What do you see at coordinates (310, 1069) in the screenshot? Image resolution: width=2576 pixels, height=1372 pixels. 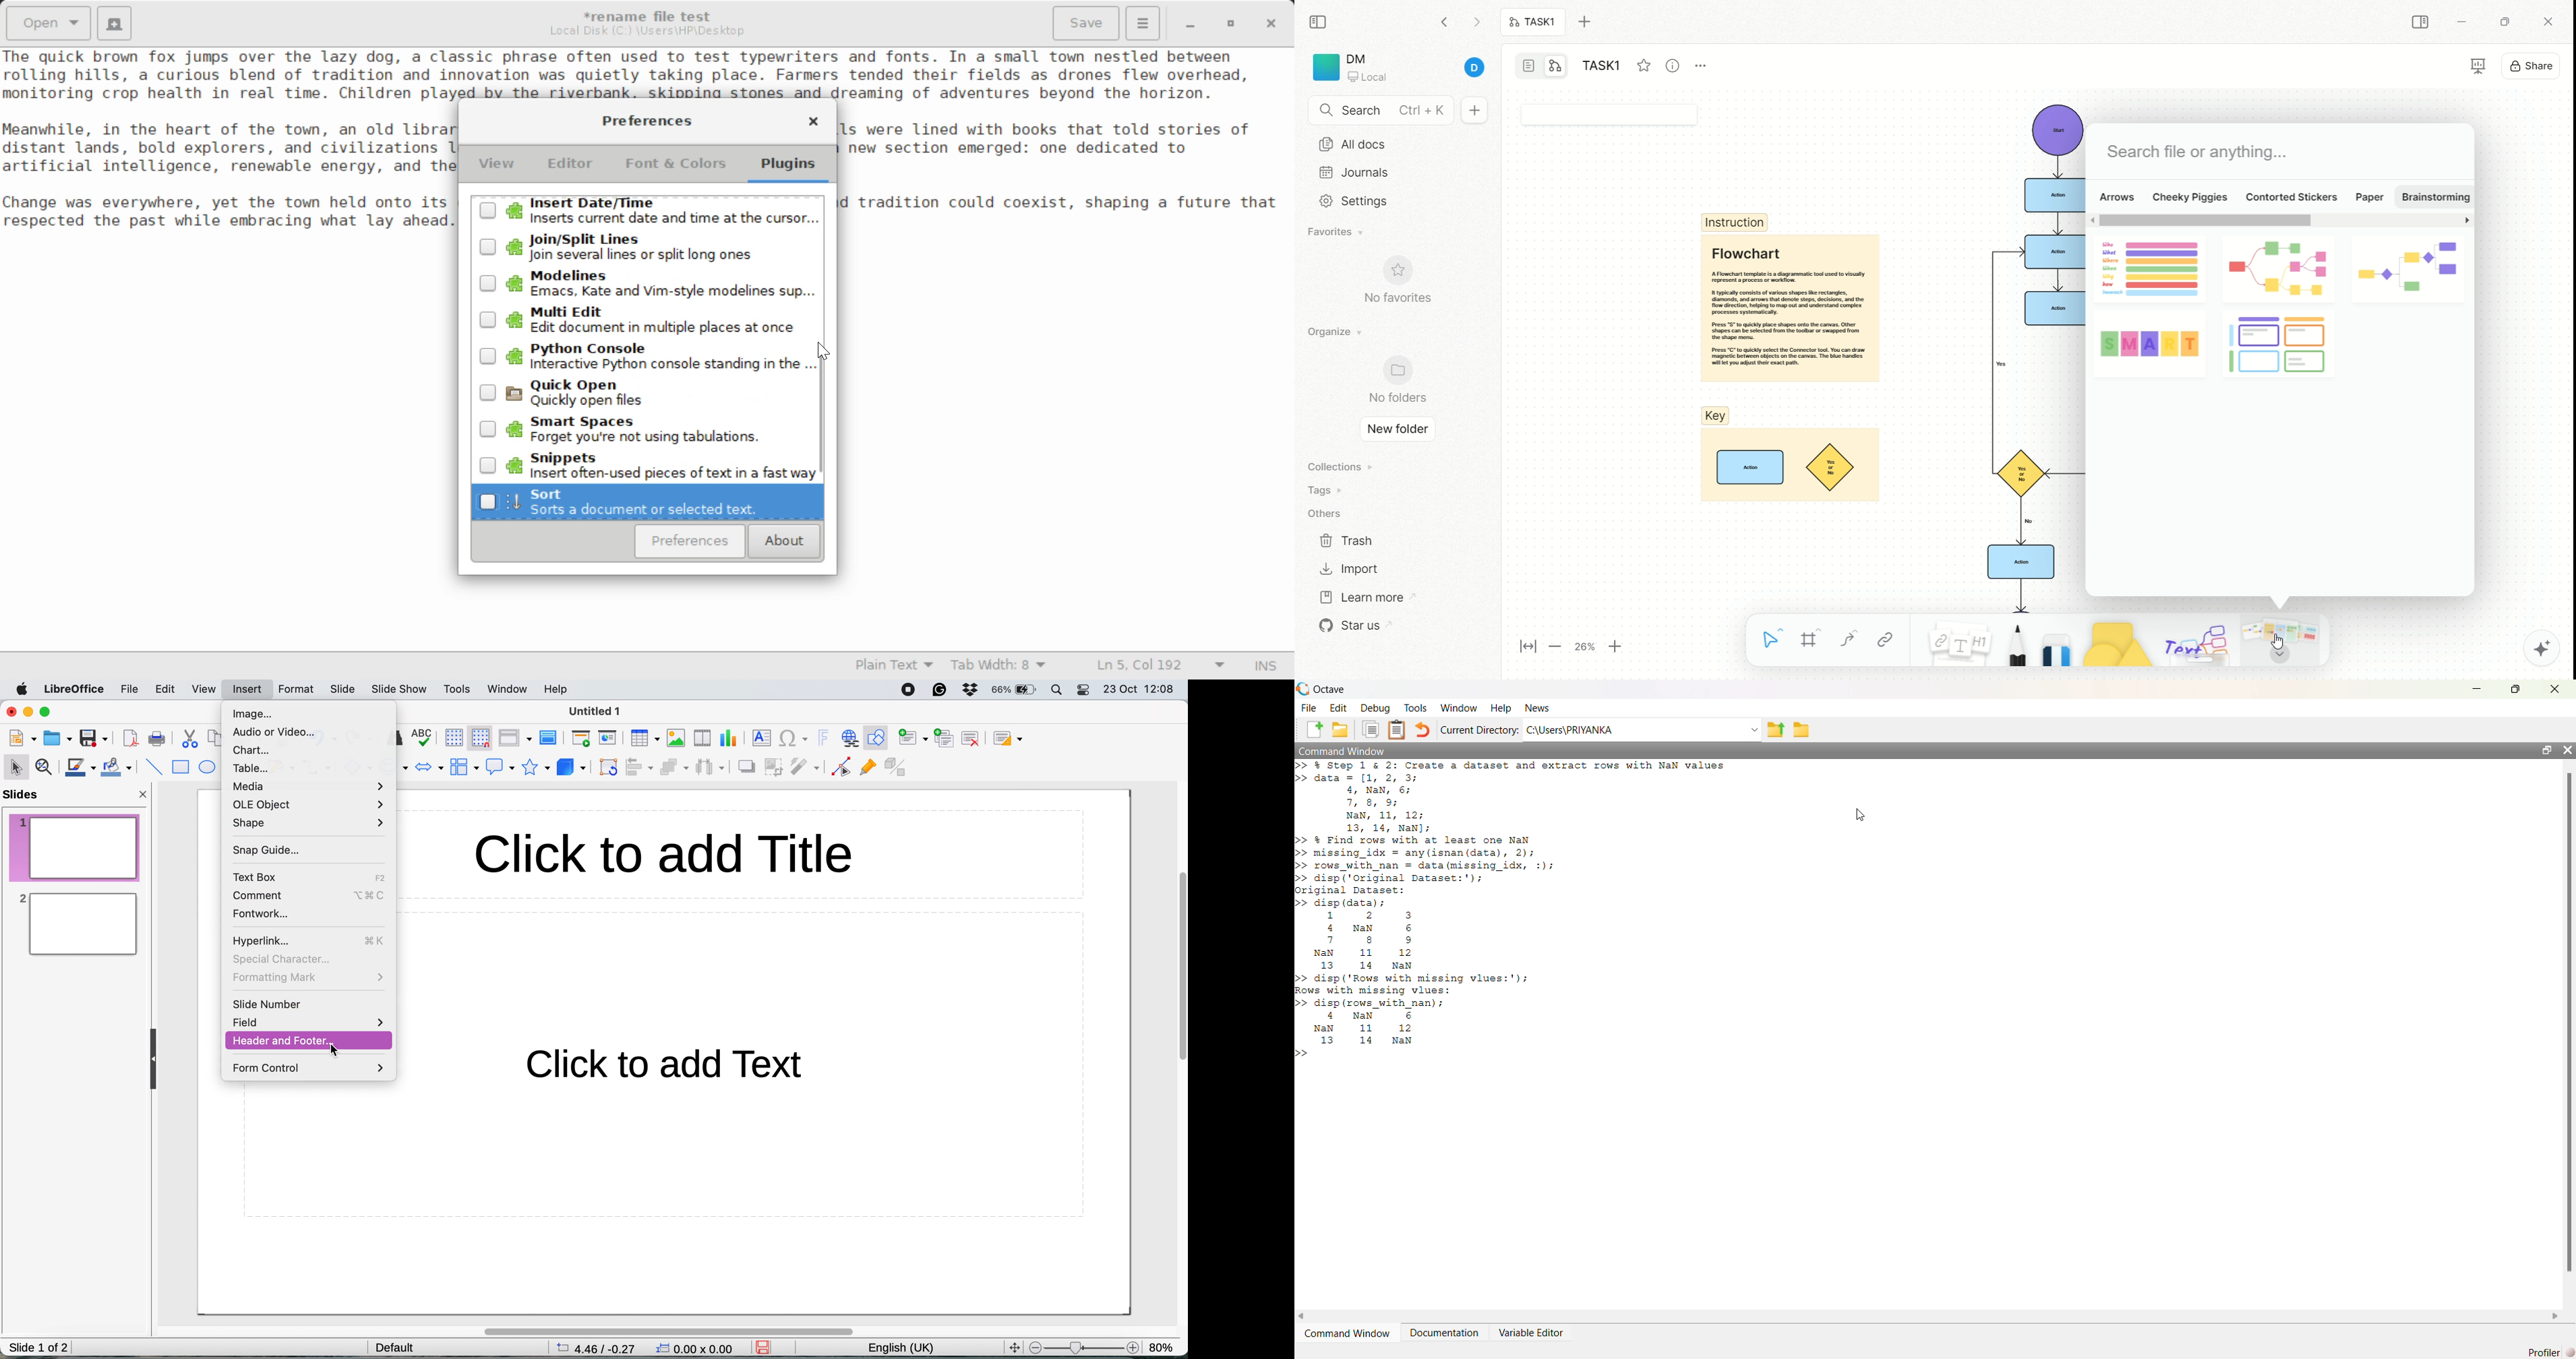 I see `form control` at bounding box center [310, 1069].